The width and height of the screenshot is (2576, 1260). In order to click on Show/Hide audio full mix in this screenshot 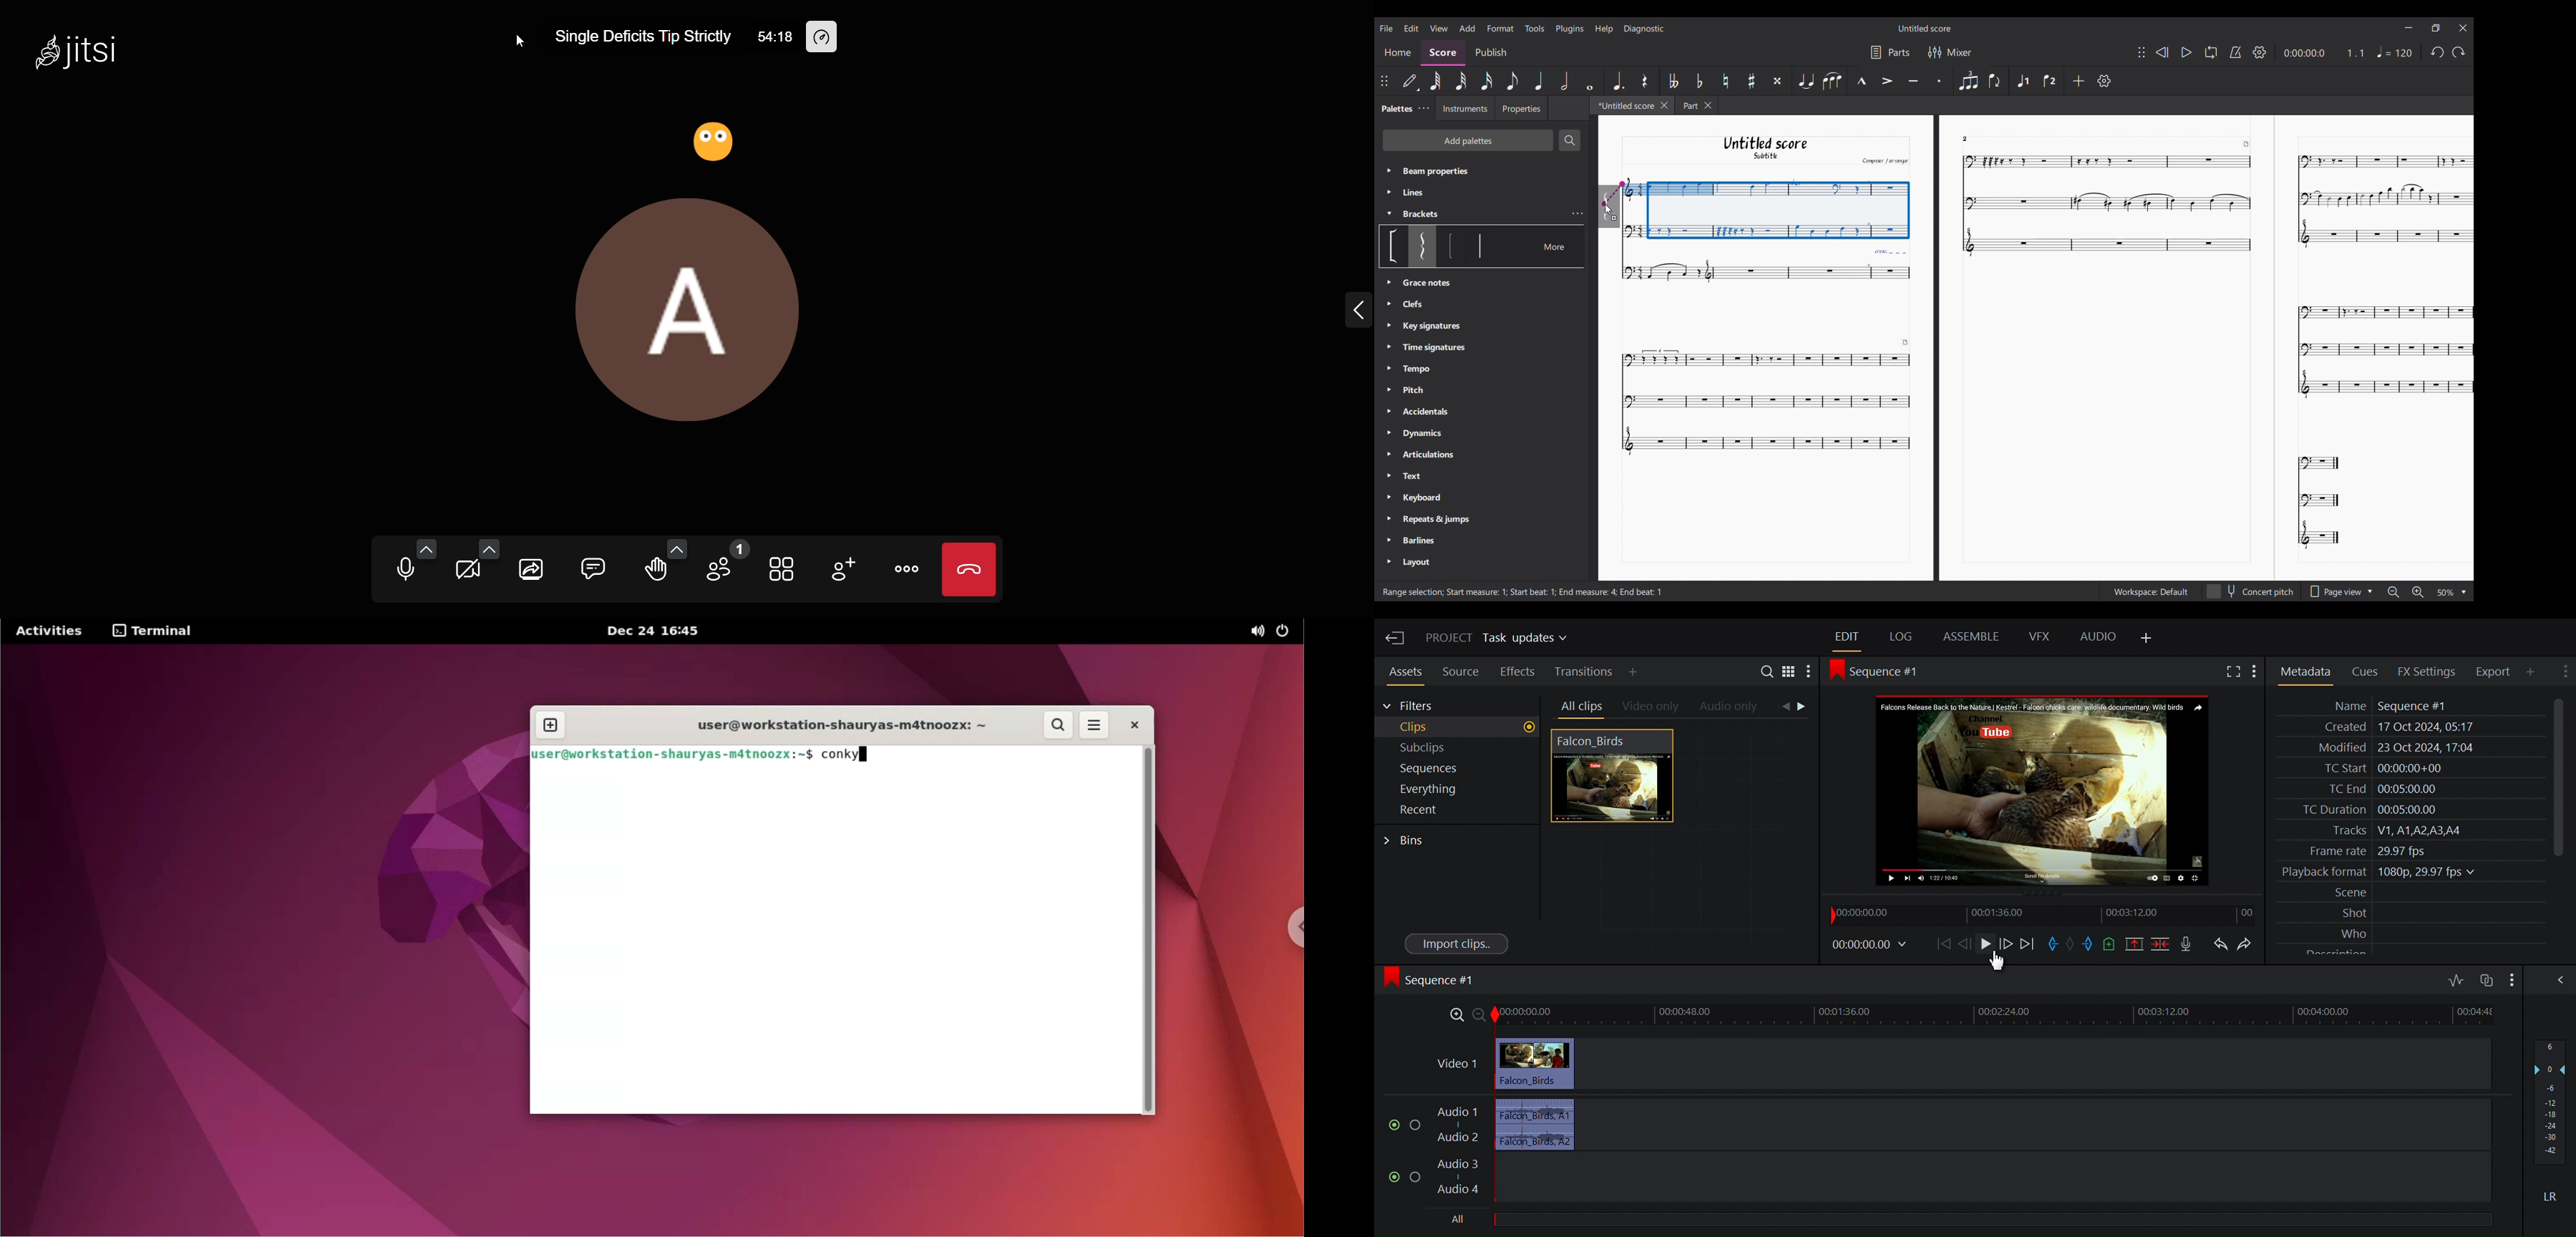, I will do `click(2510, 979)`.